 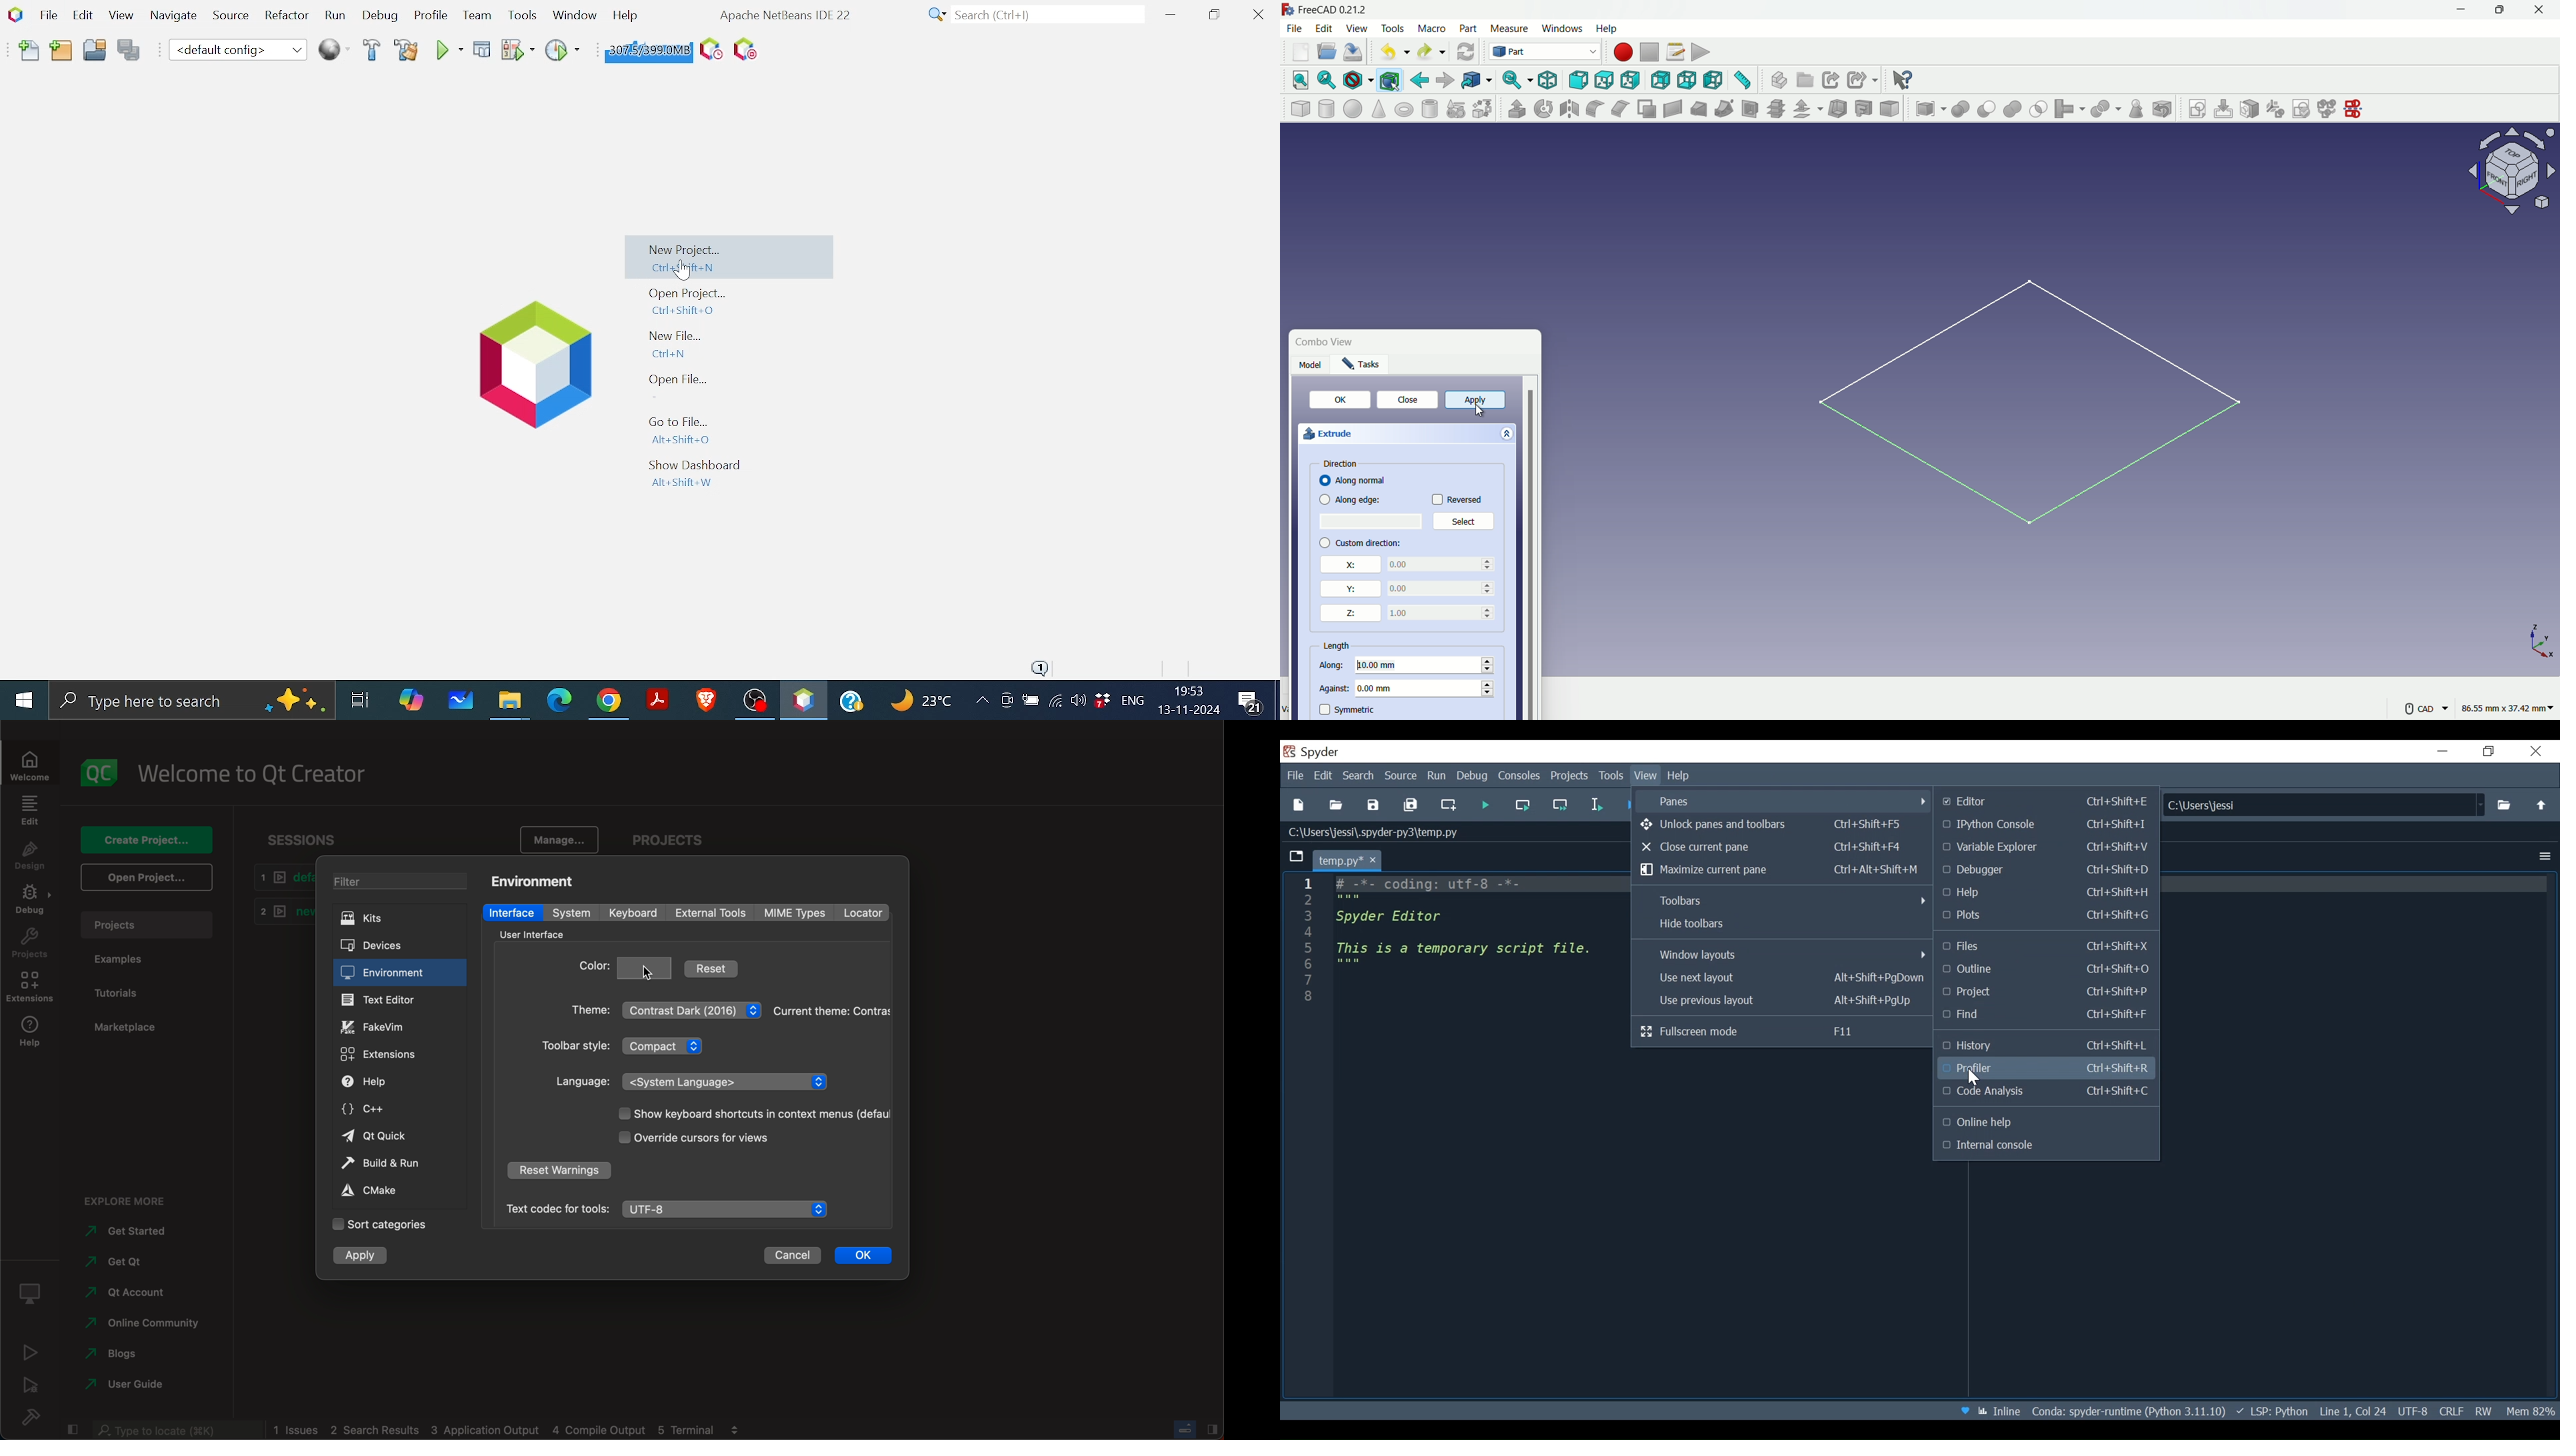 I want to click on Line column, so click(x=1305, y=946).